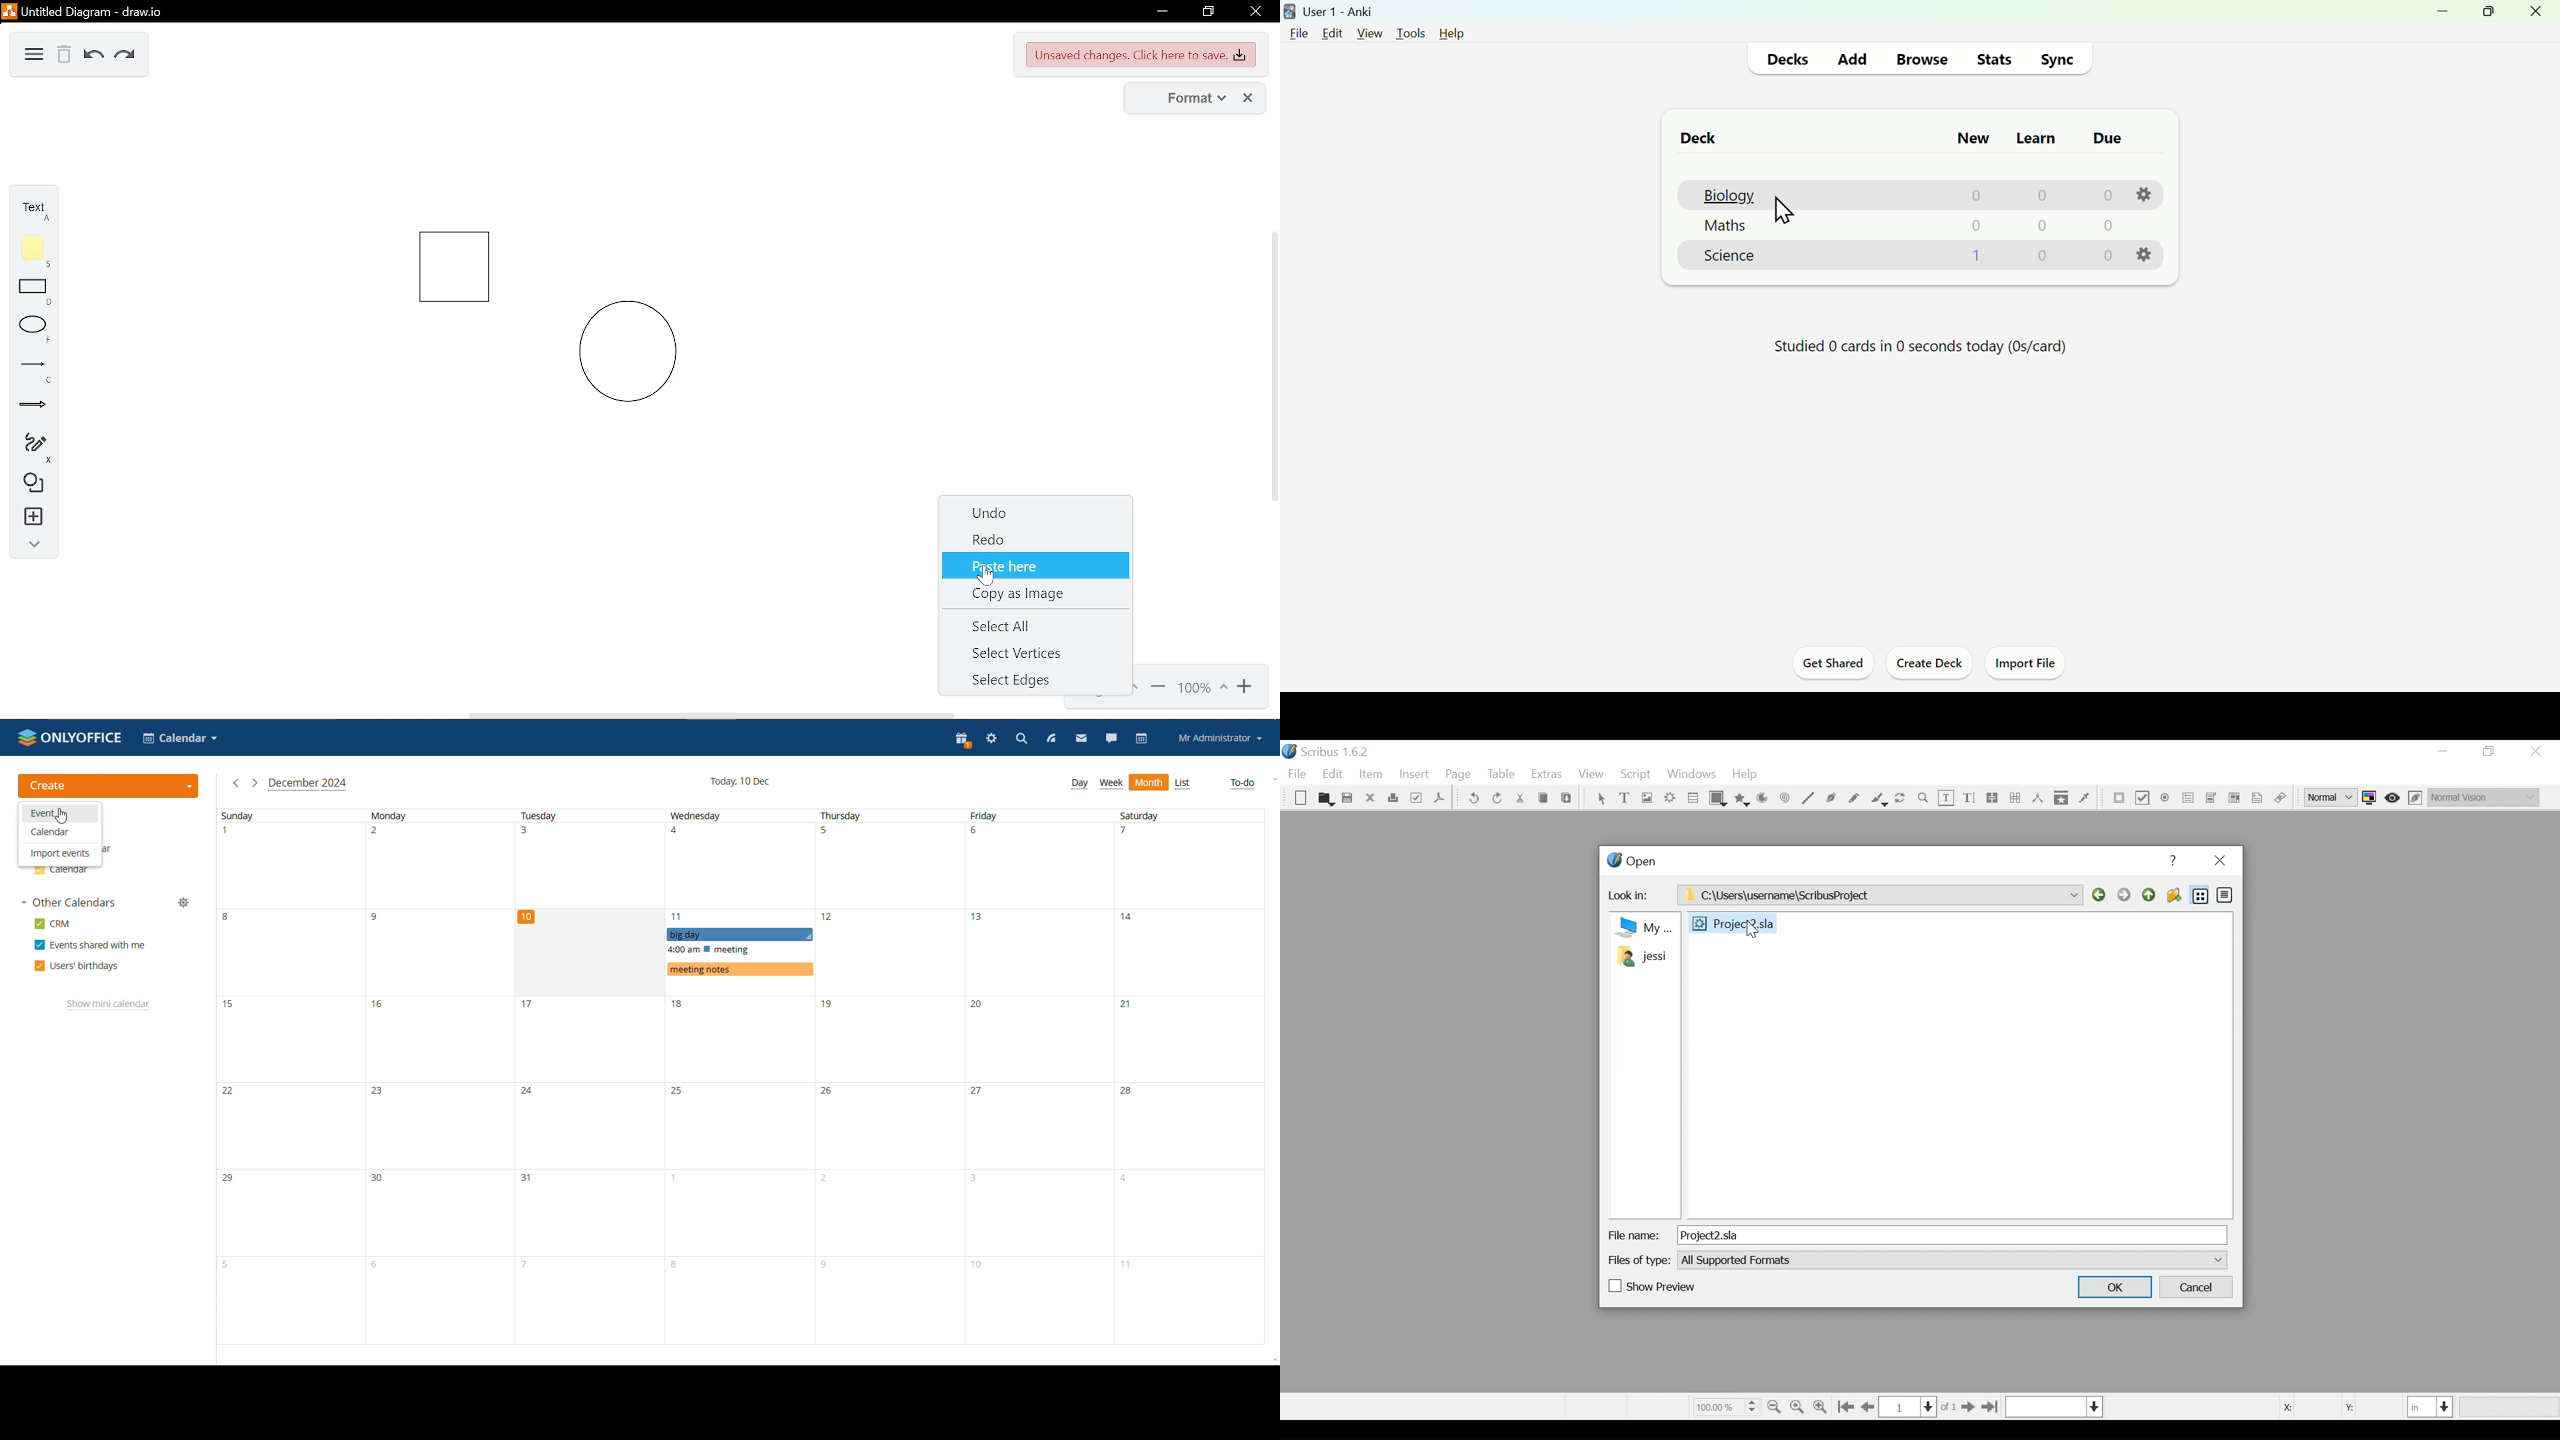  What do you see at coordinates (1965, 1408) in the screenshot?
I see `Go to next Page` at bounding box center [1965, 1408].